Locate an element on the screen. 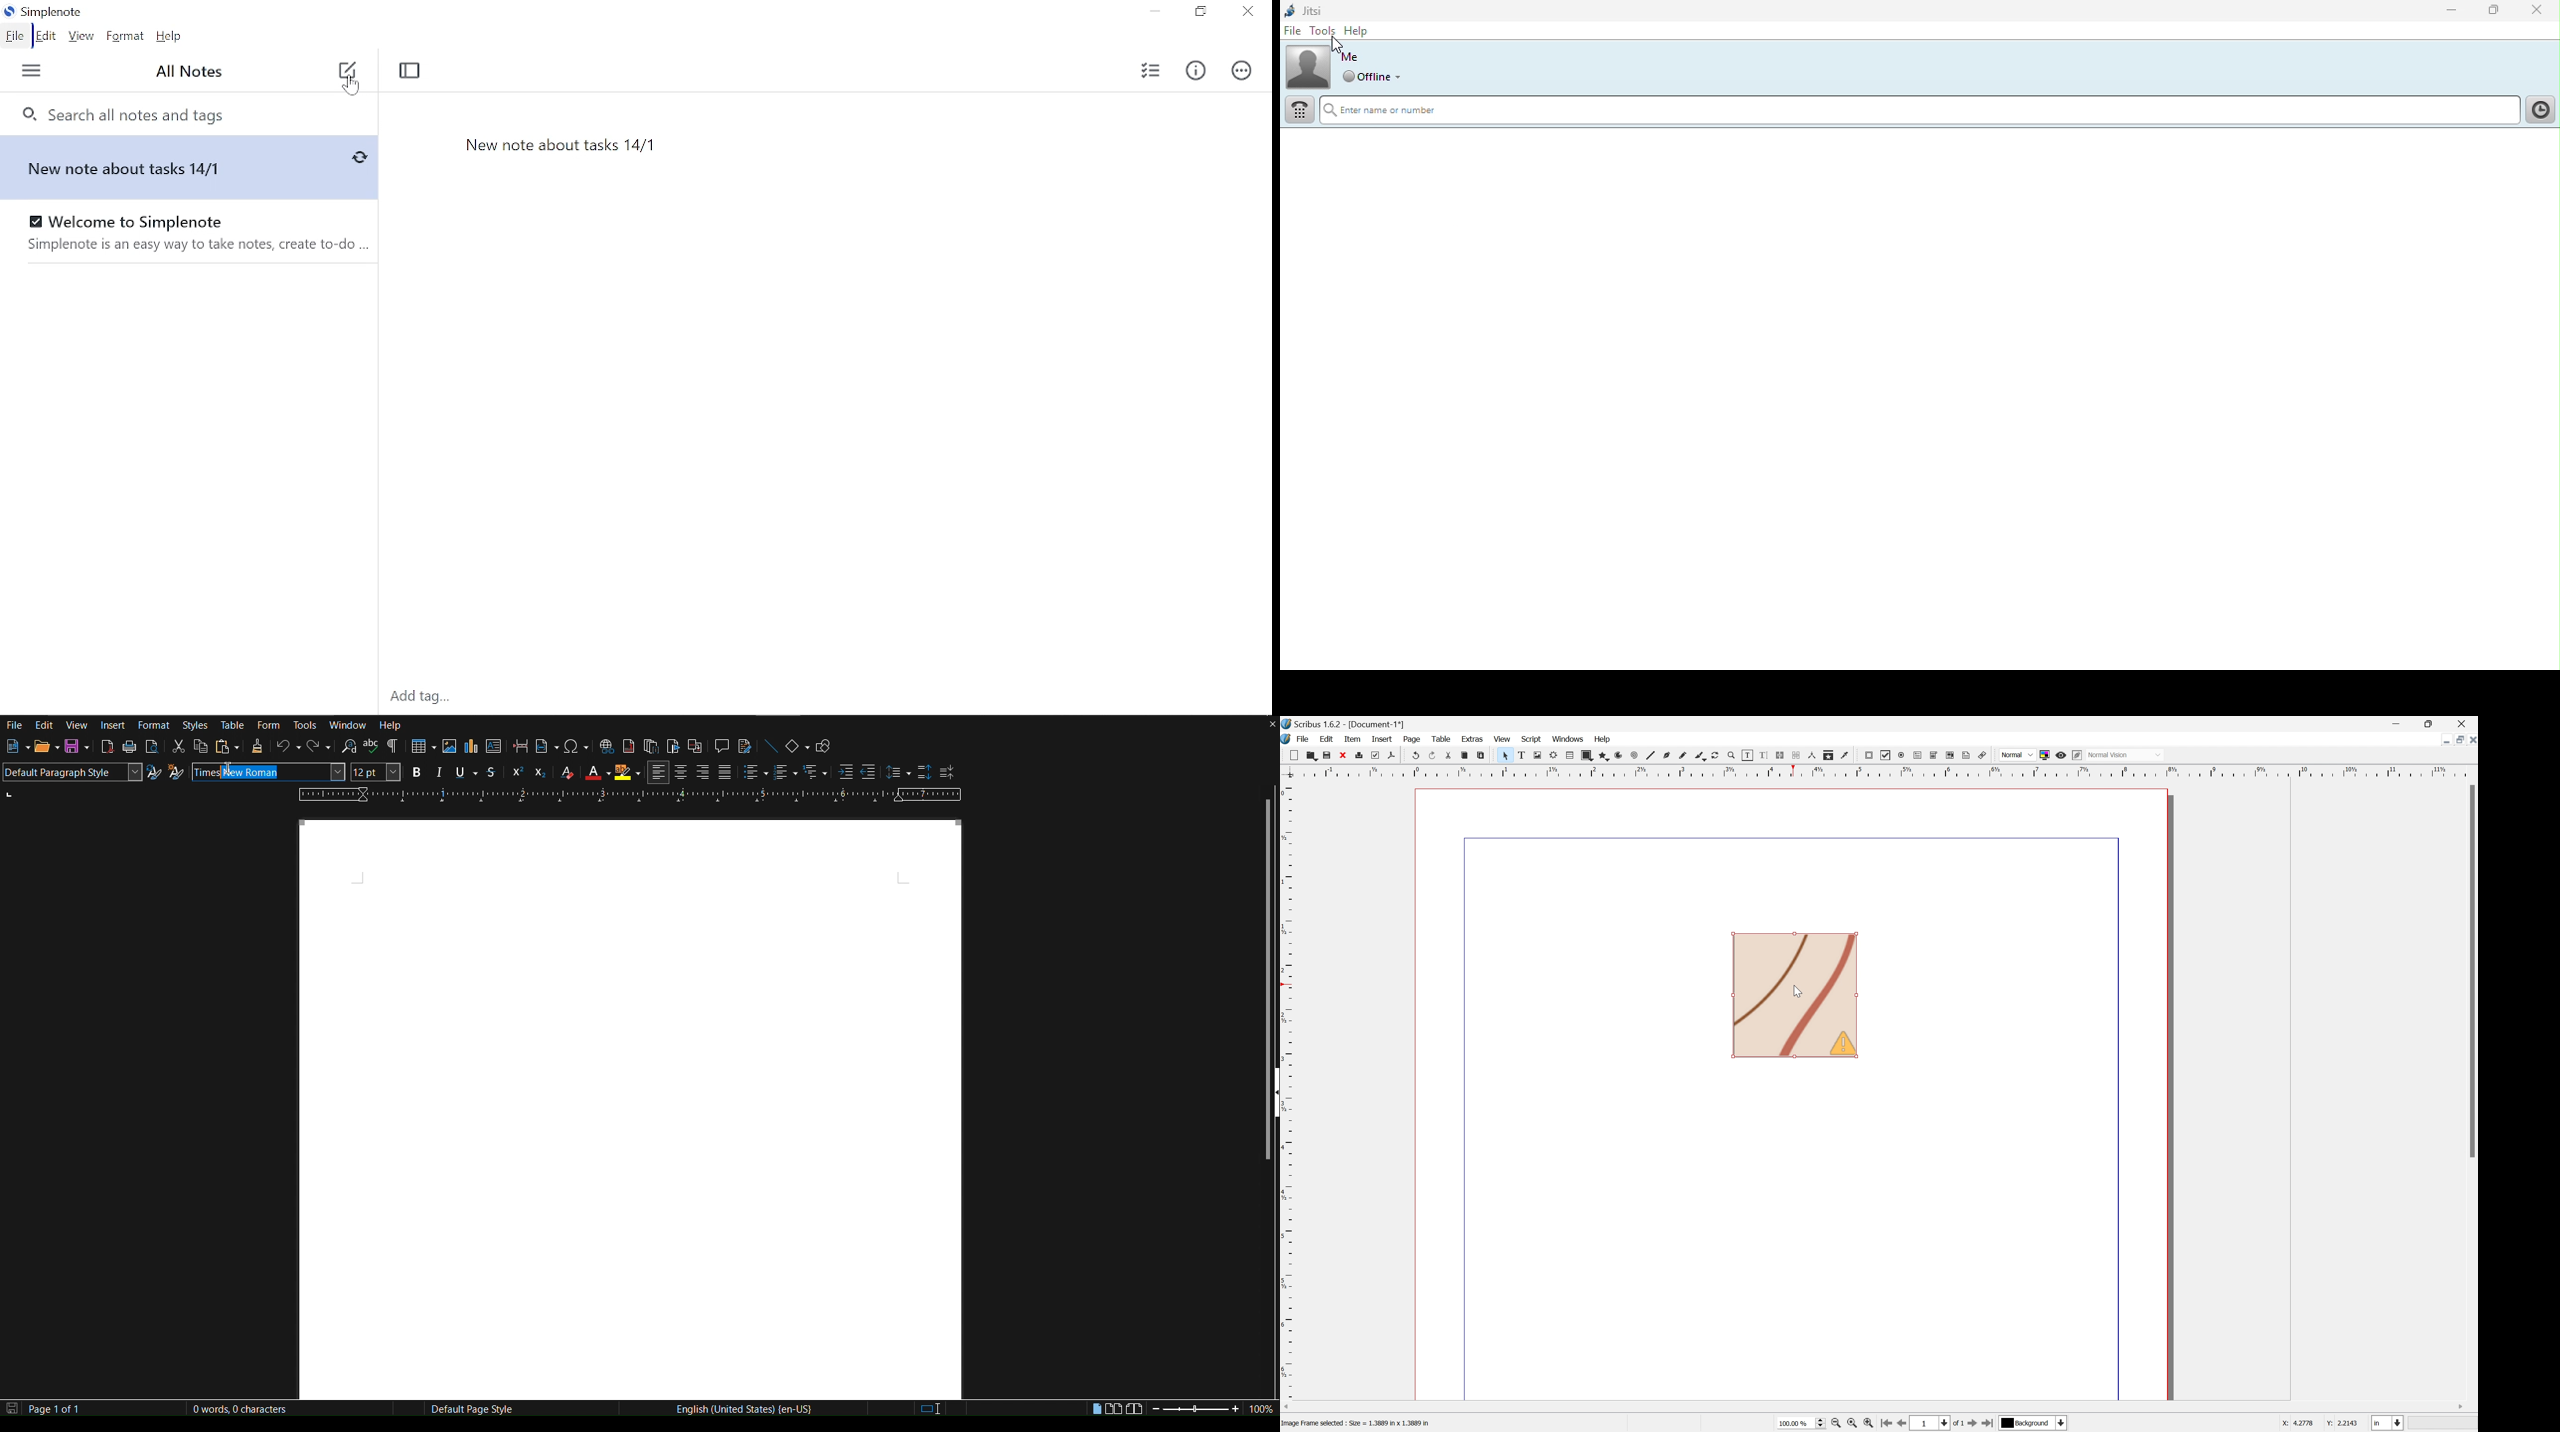 This screenshot has width=2576, height=1456. Show is located at coordinates (1271, 1116).